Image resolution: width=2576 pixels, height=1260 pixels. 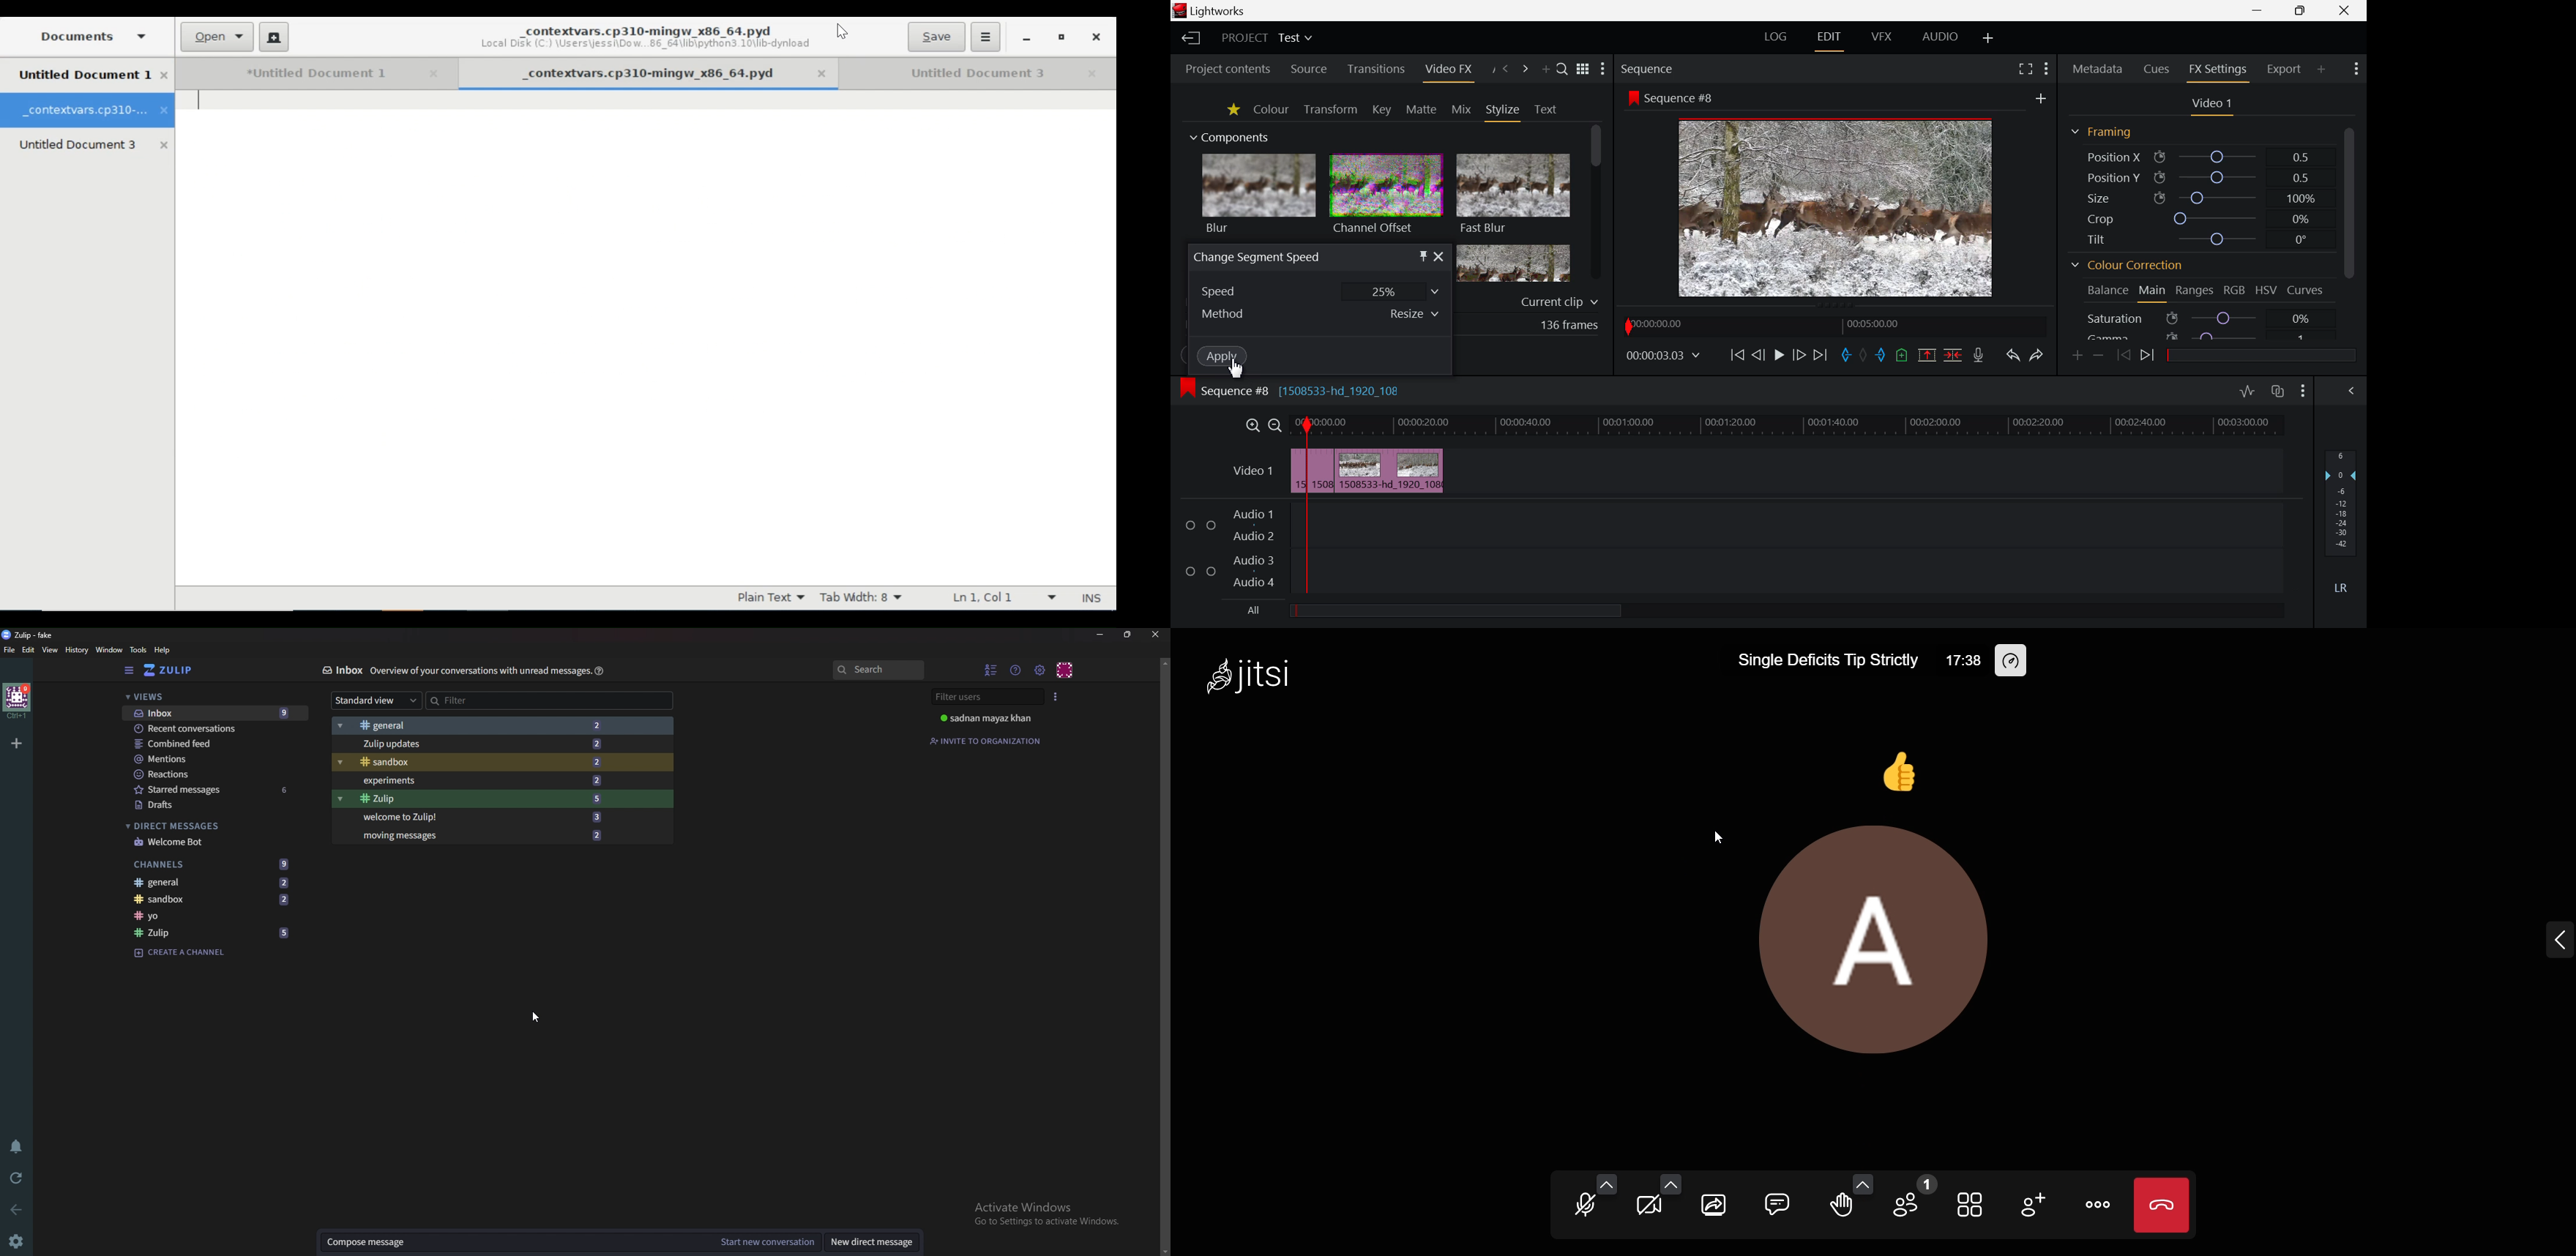 I want to click on Change to home view, so click(x=174, y=671).